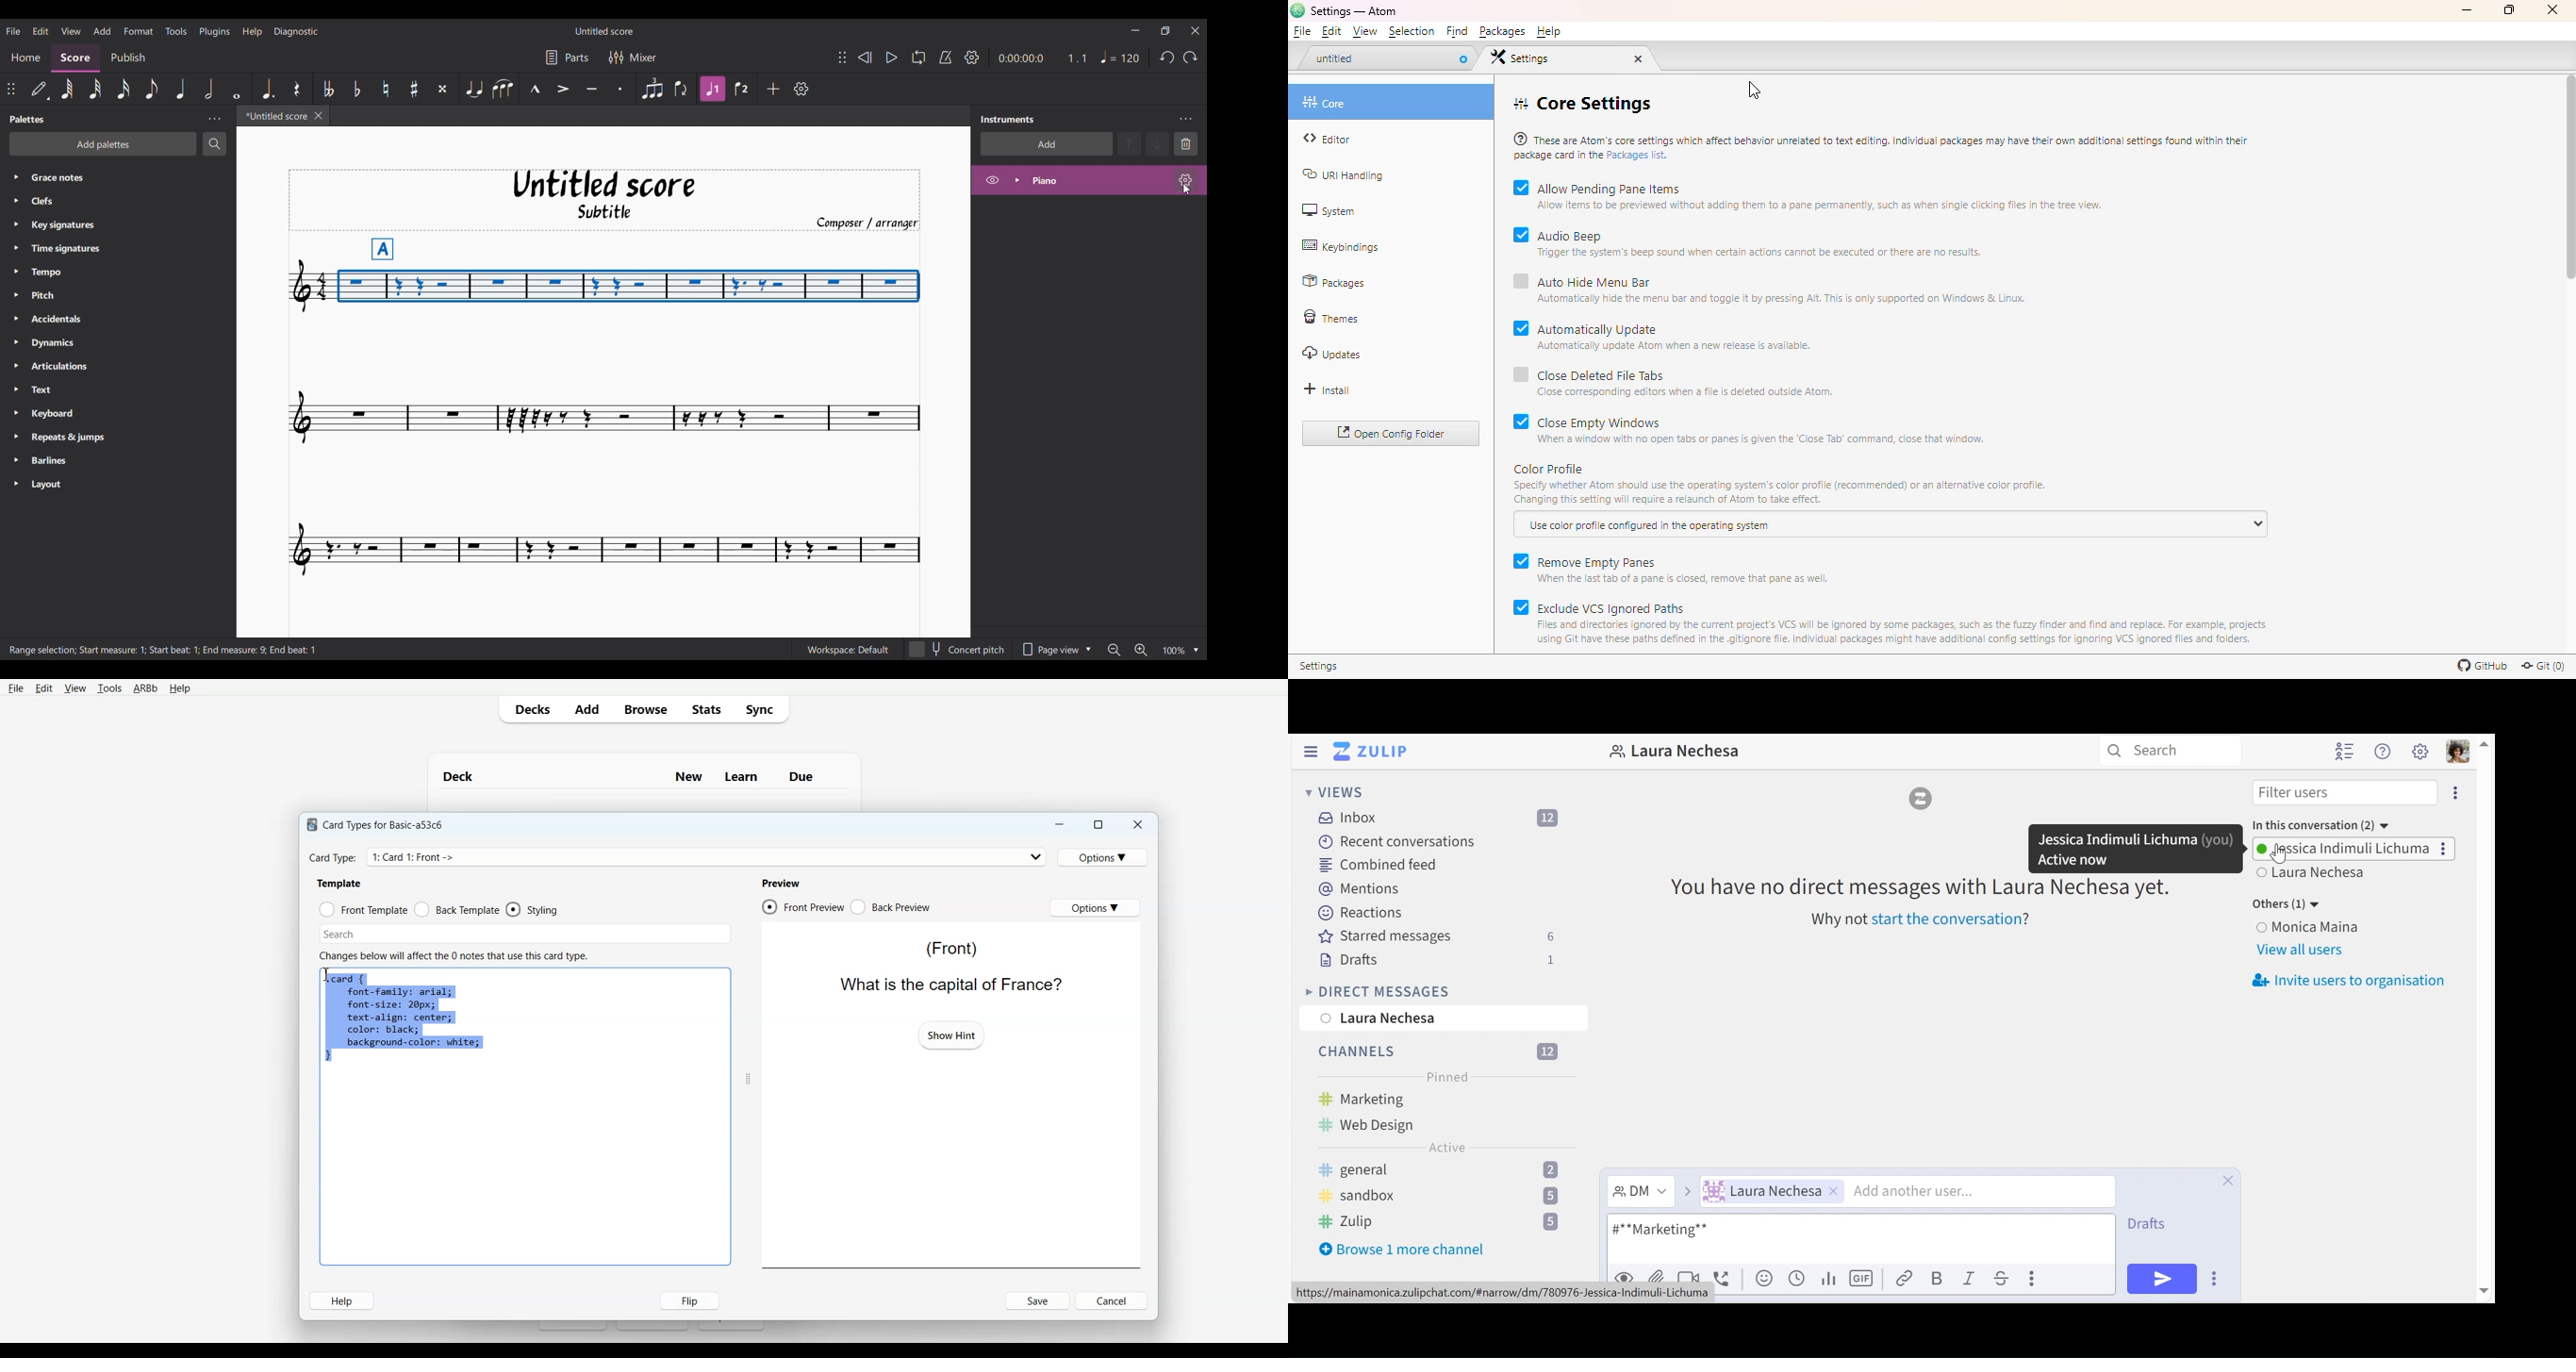 The height and width of the screenshot is (1372, 2576). What do you see at coordinates (329, 976) in the screenshot?
I see `Text Cursor` at bounding box center [329, 976].